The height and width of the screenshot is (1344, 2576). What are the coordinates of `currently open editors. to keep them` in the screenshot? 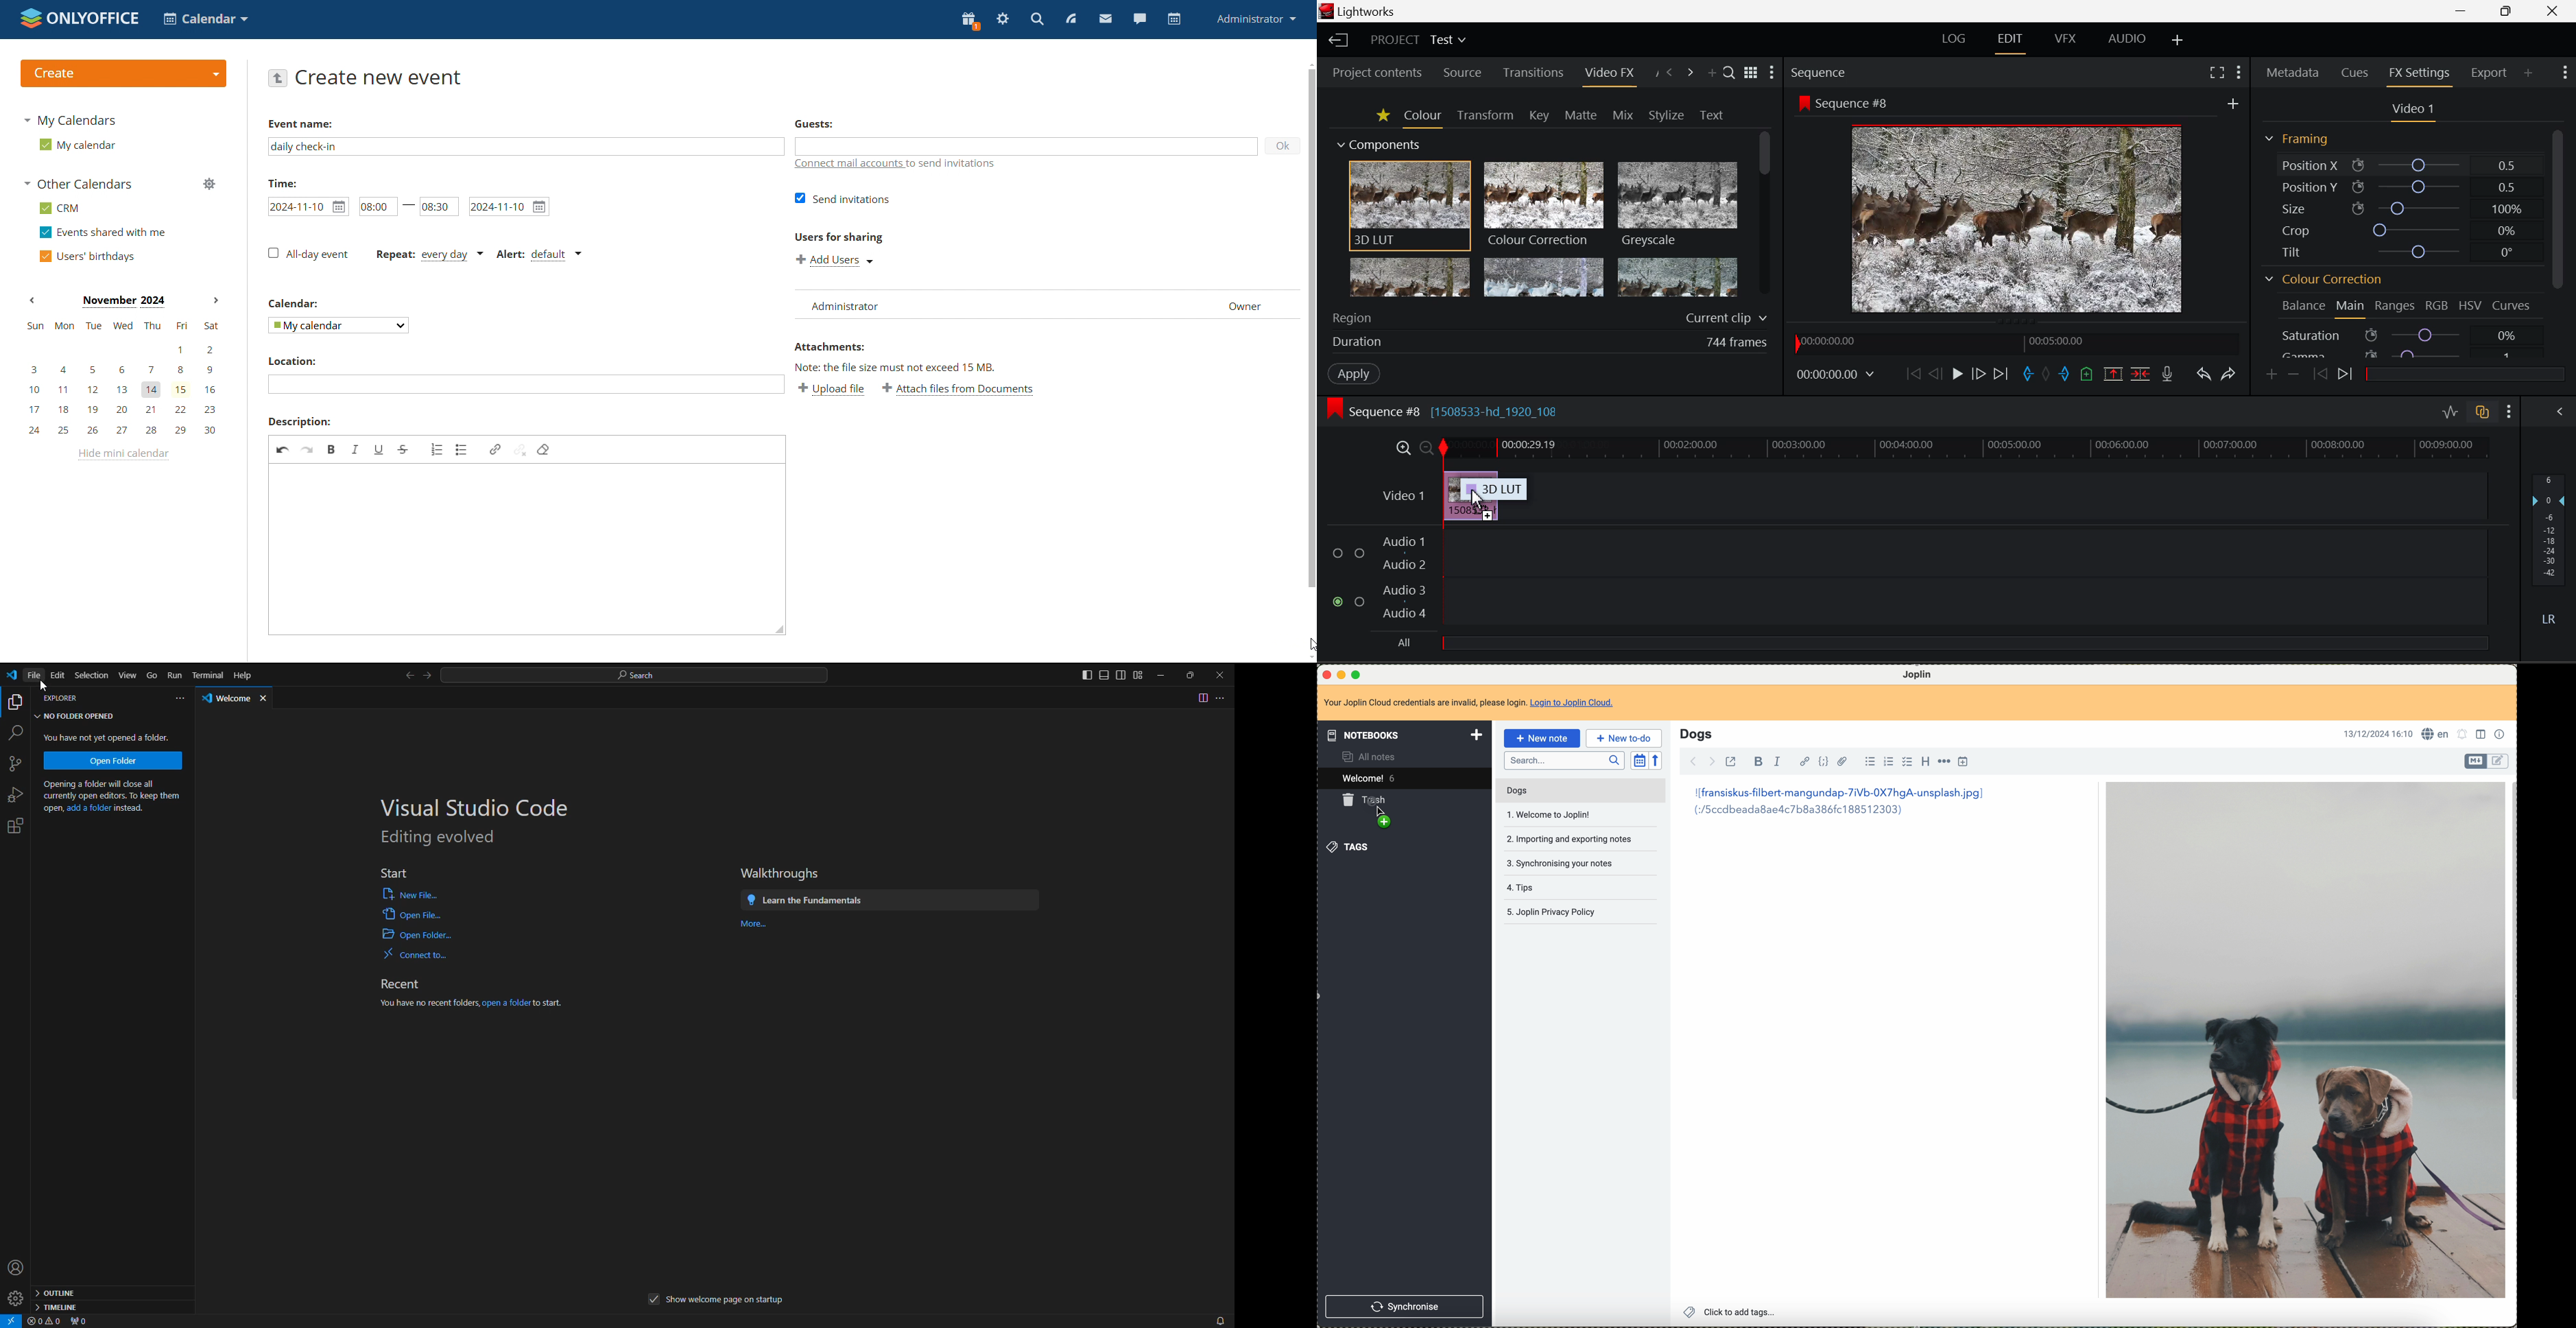 It's located at (111, 797).